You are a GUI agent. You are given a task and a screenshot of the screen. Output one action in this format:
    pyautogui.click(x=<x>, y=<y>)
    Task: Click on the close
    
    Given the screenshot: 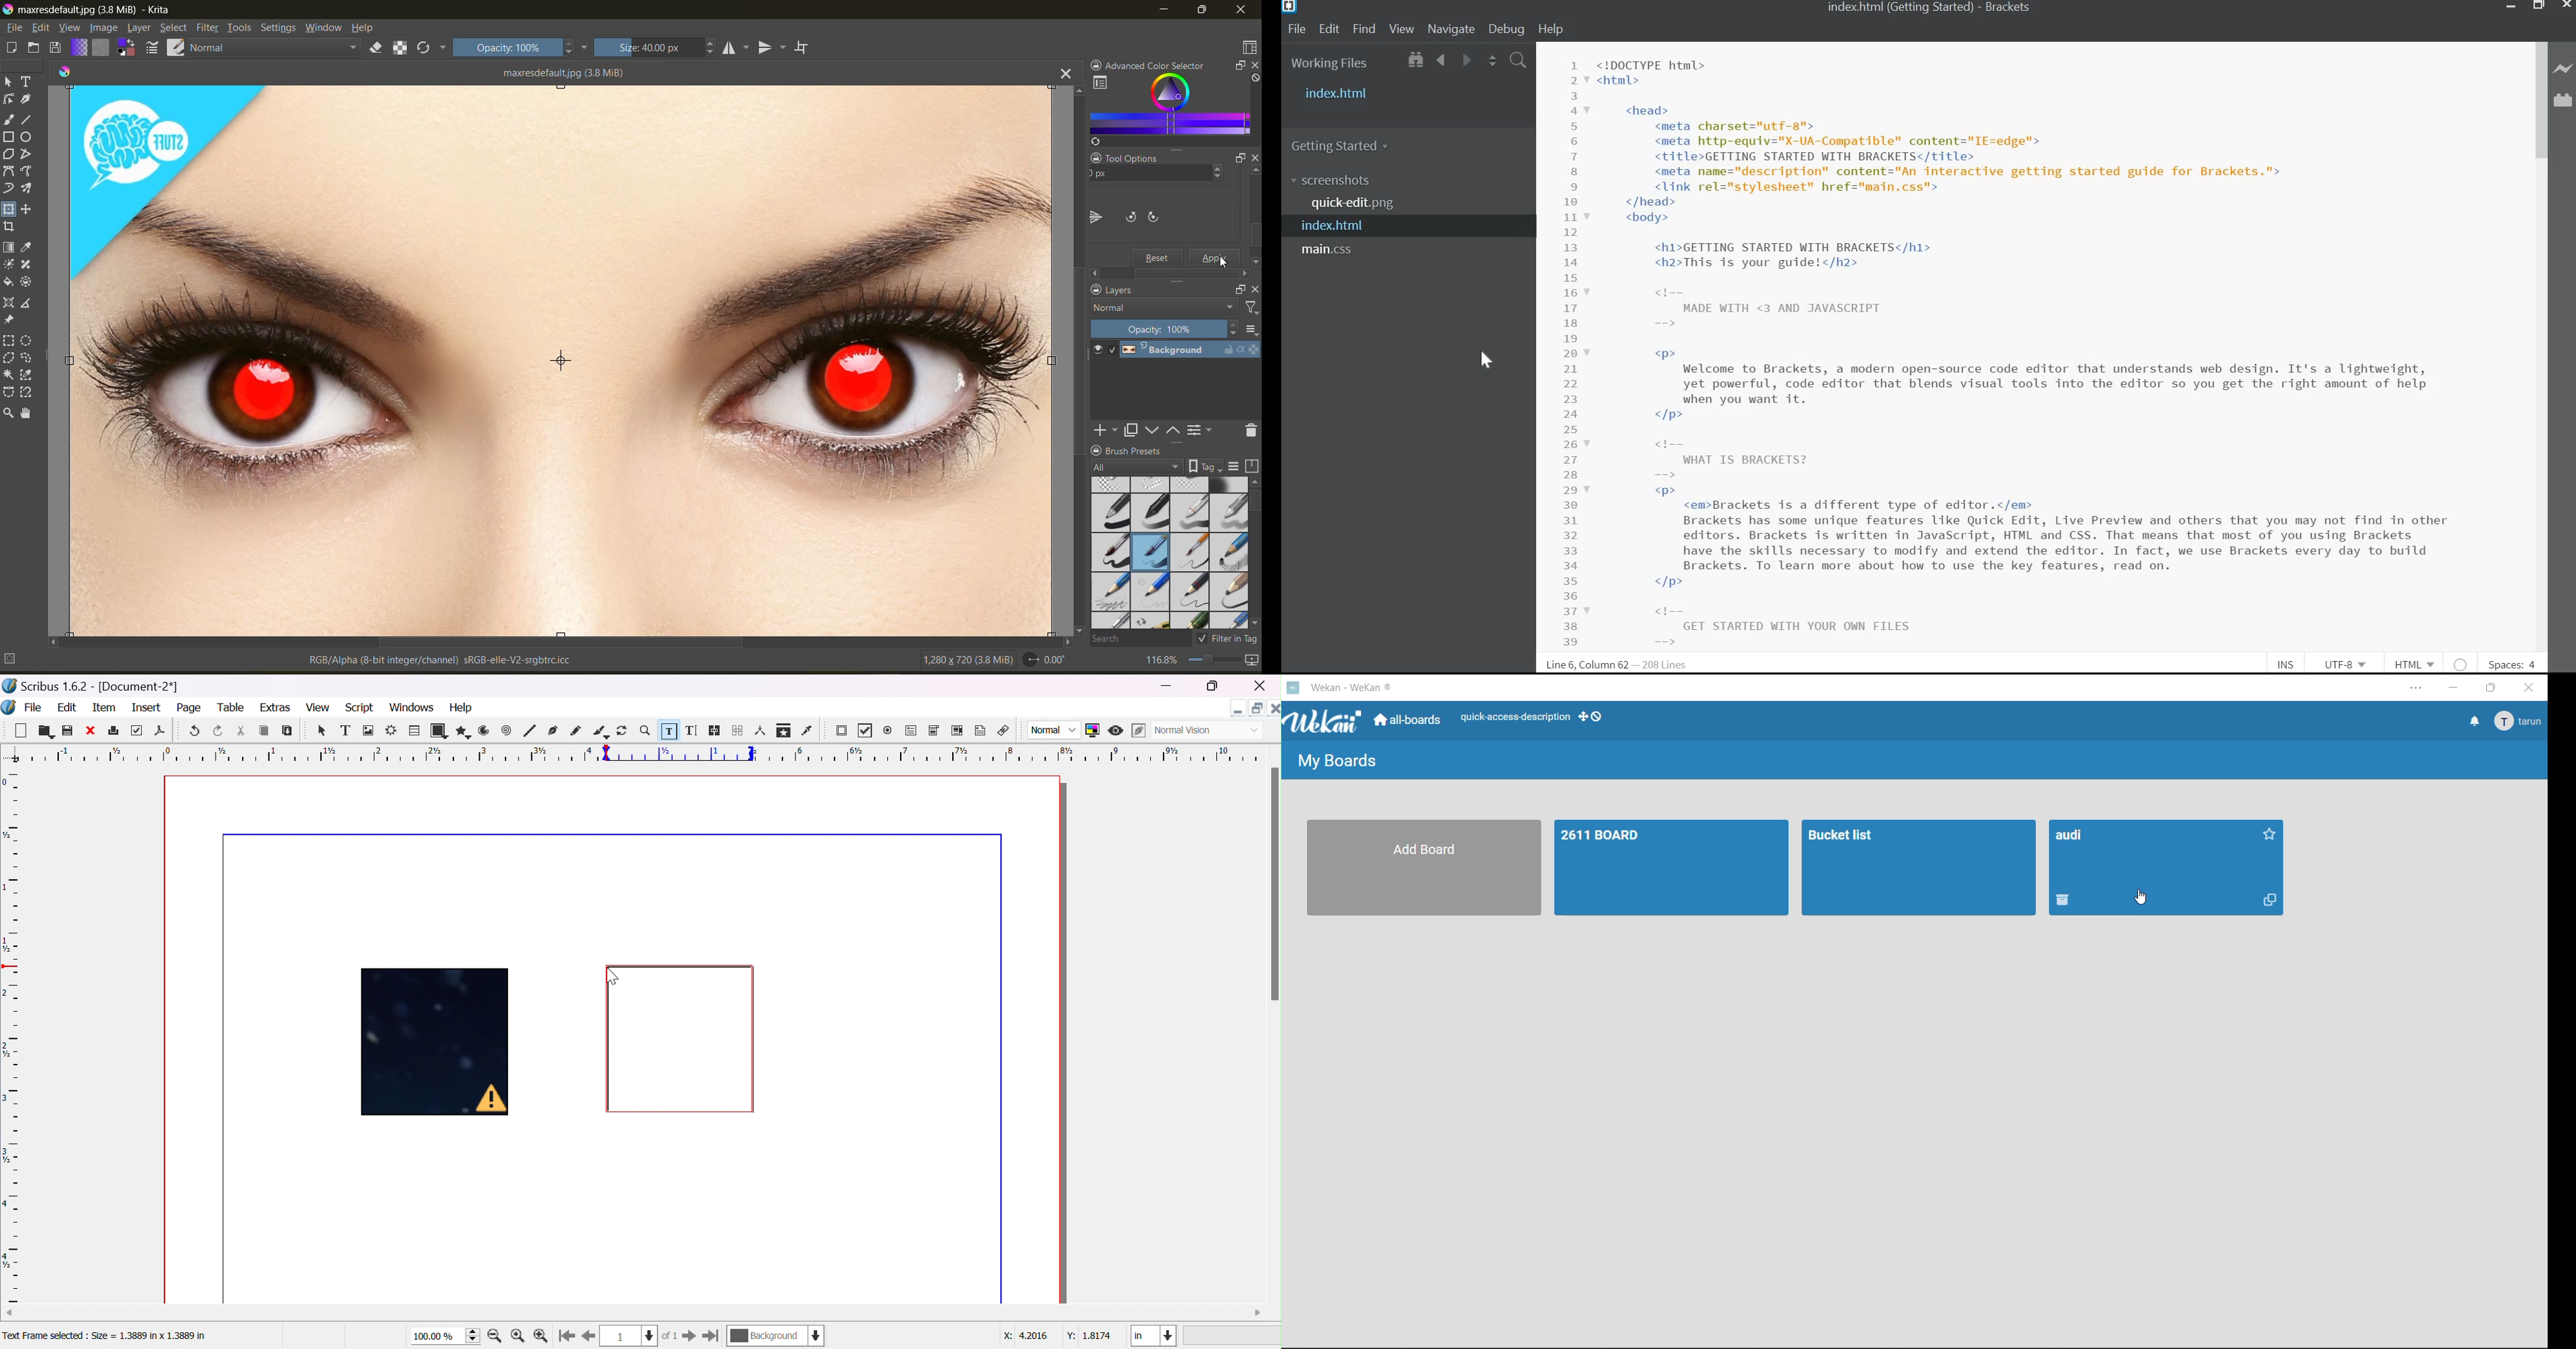 What is the action you would take?
    pyautogui.click(x=1274, y=707)
    